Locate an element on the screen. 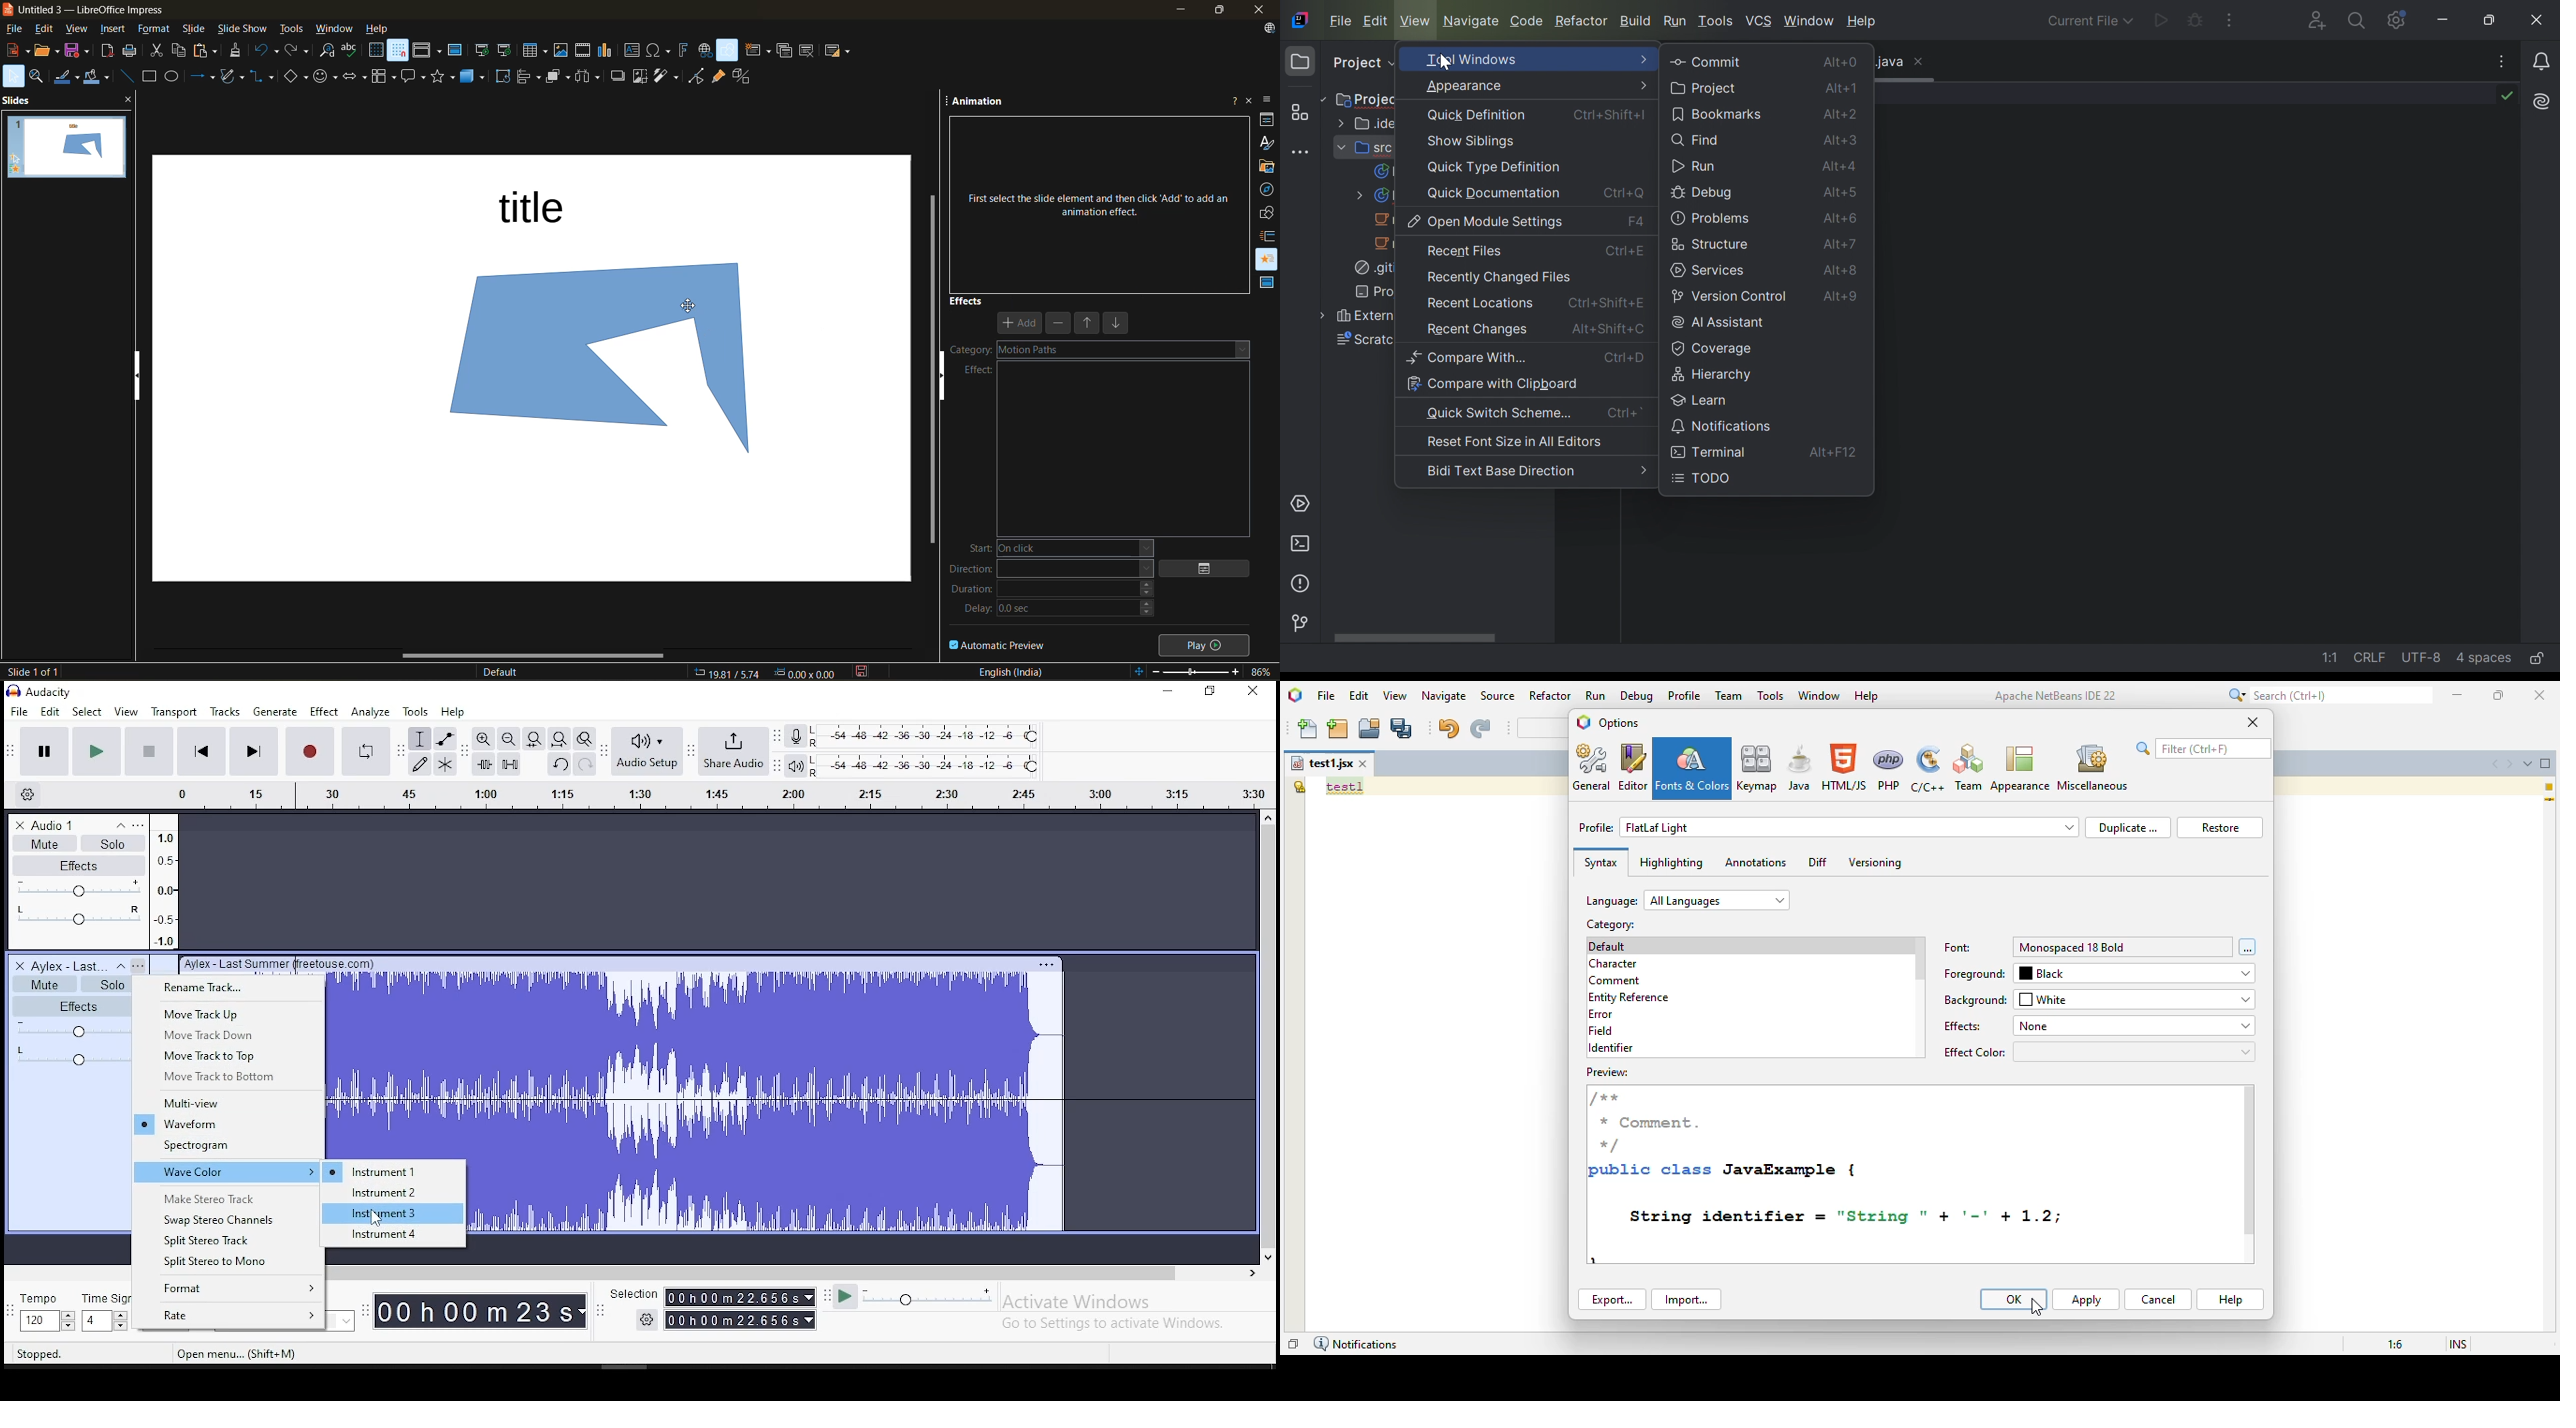  default is located at coordinates (1611, 946).